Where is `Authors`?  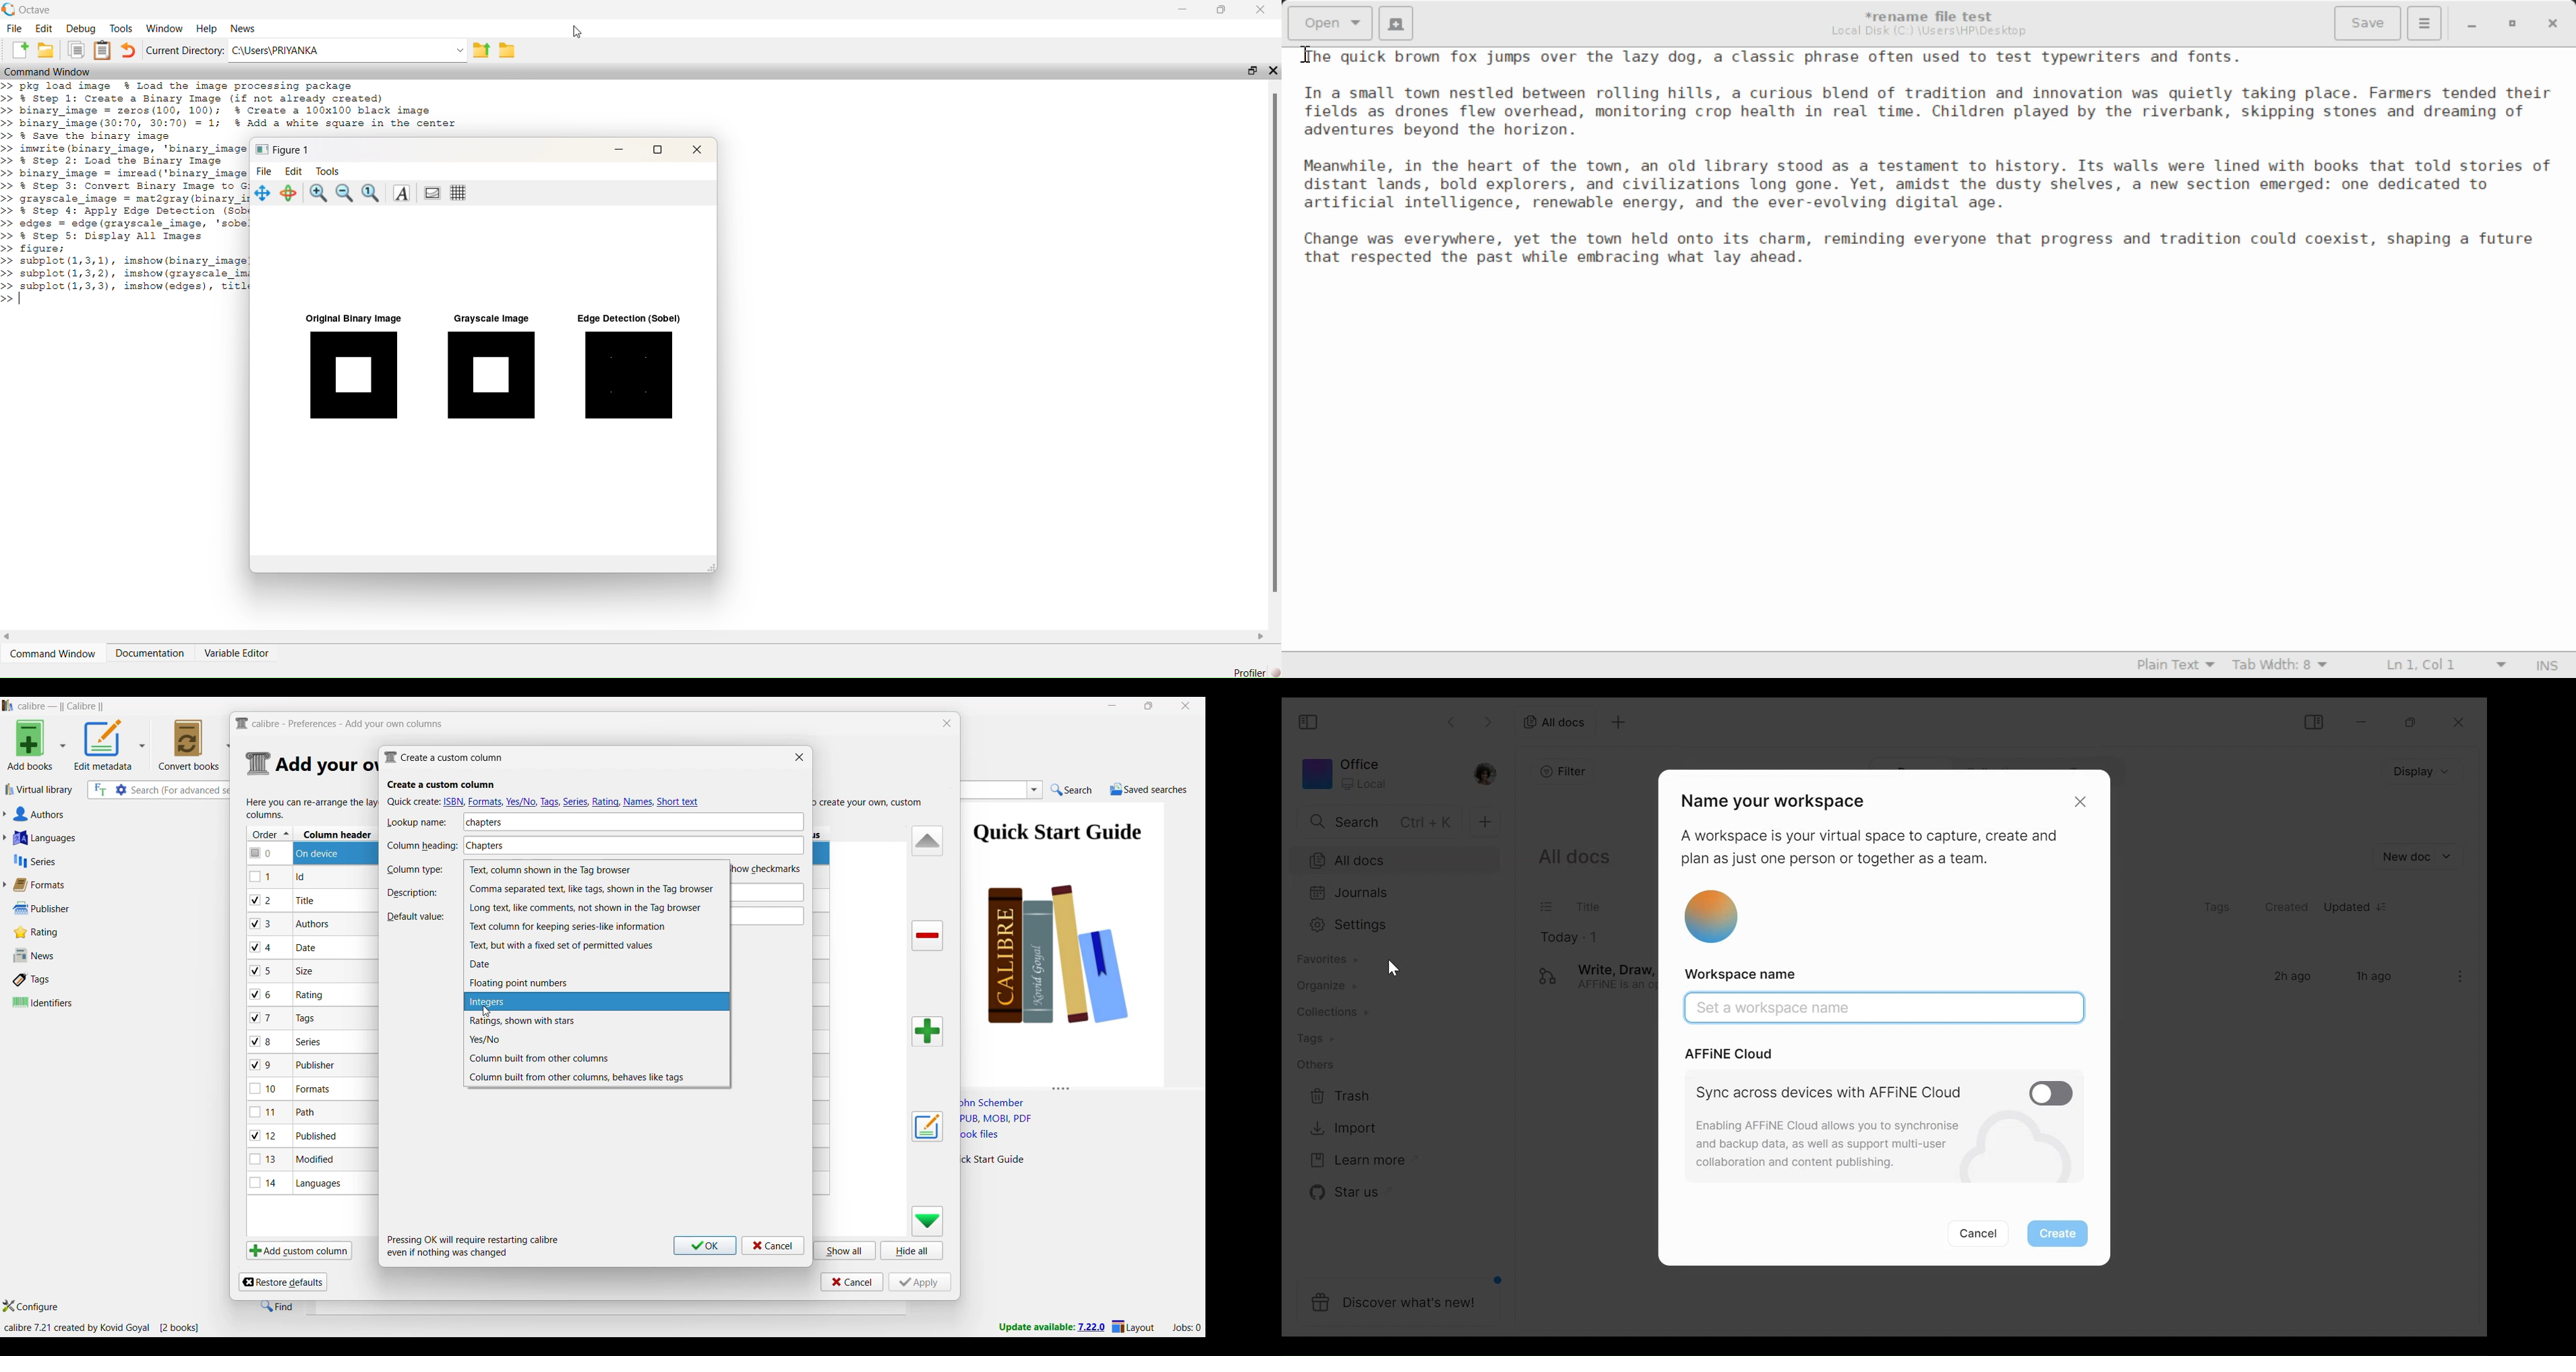
Authors is located at coordinates (99, 815).